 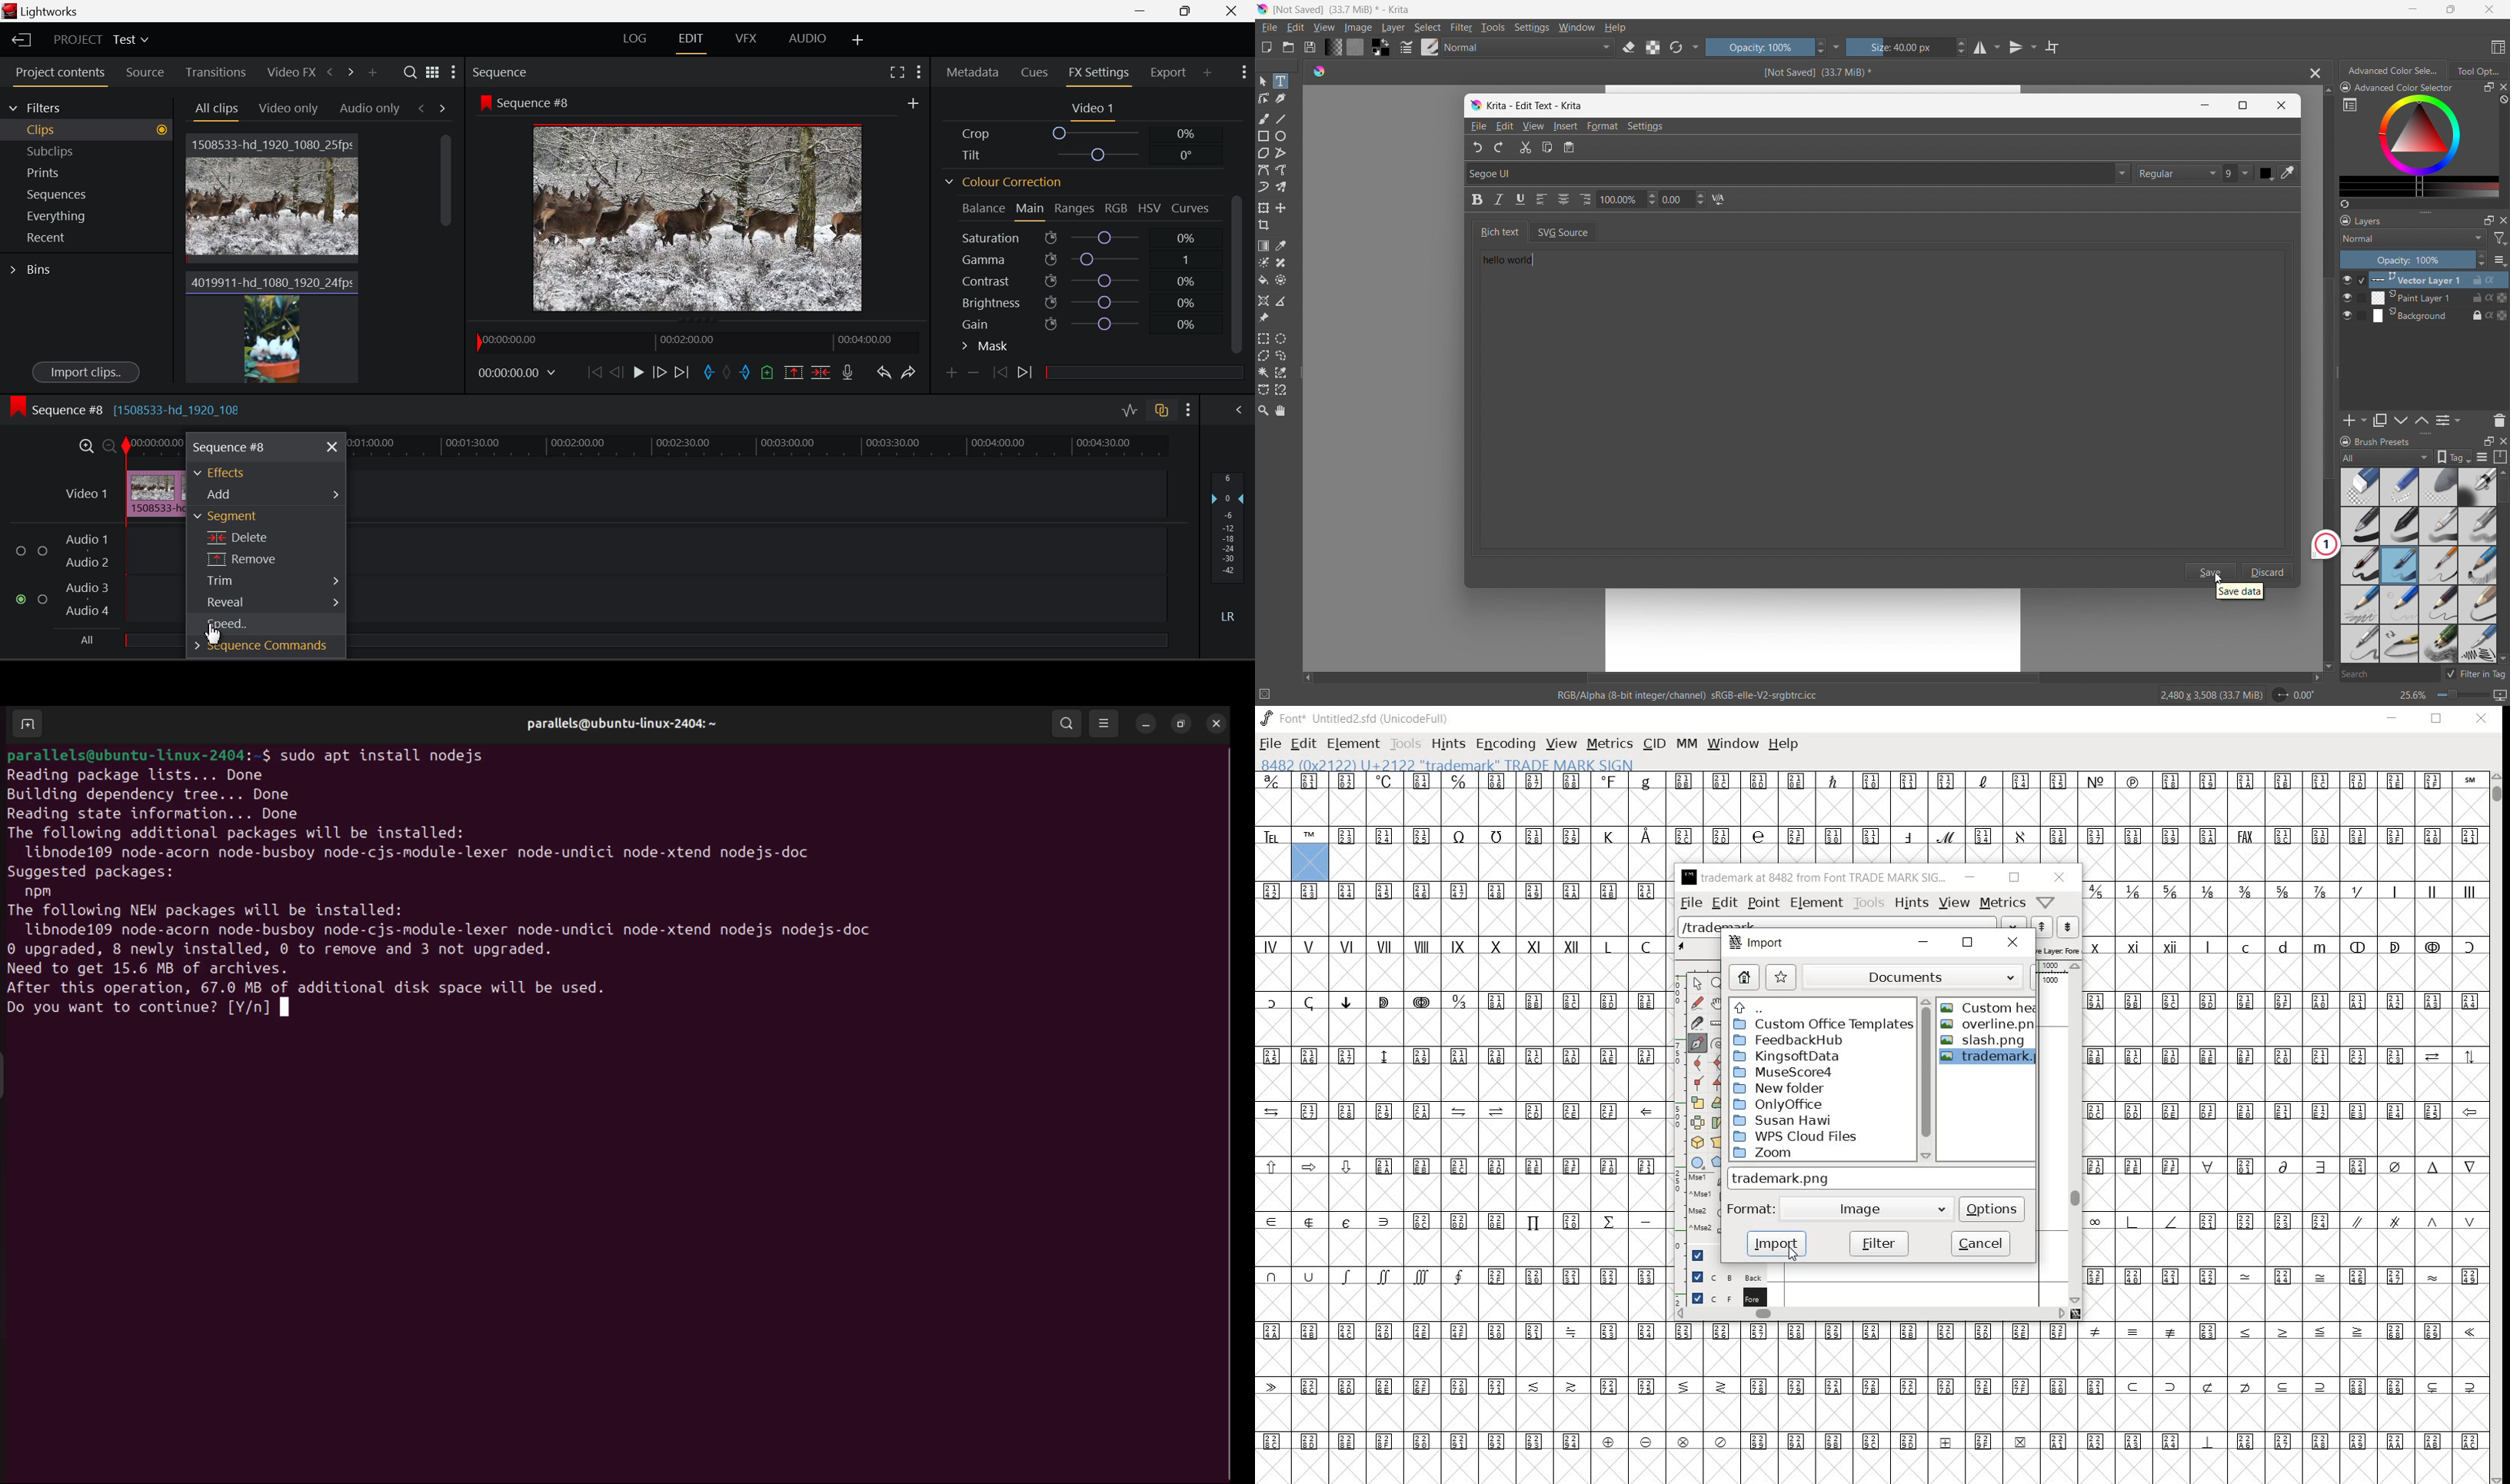 I want to click on caligraphy tool, so click(x=1280, y=99).